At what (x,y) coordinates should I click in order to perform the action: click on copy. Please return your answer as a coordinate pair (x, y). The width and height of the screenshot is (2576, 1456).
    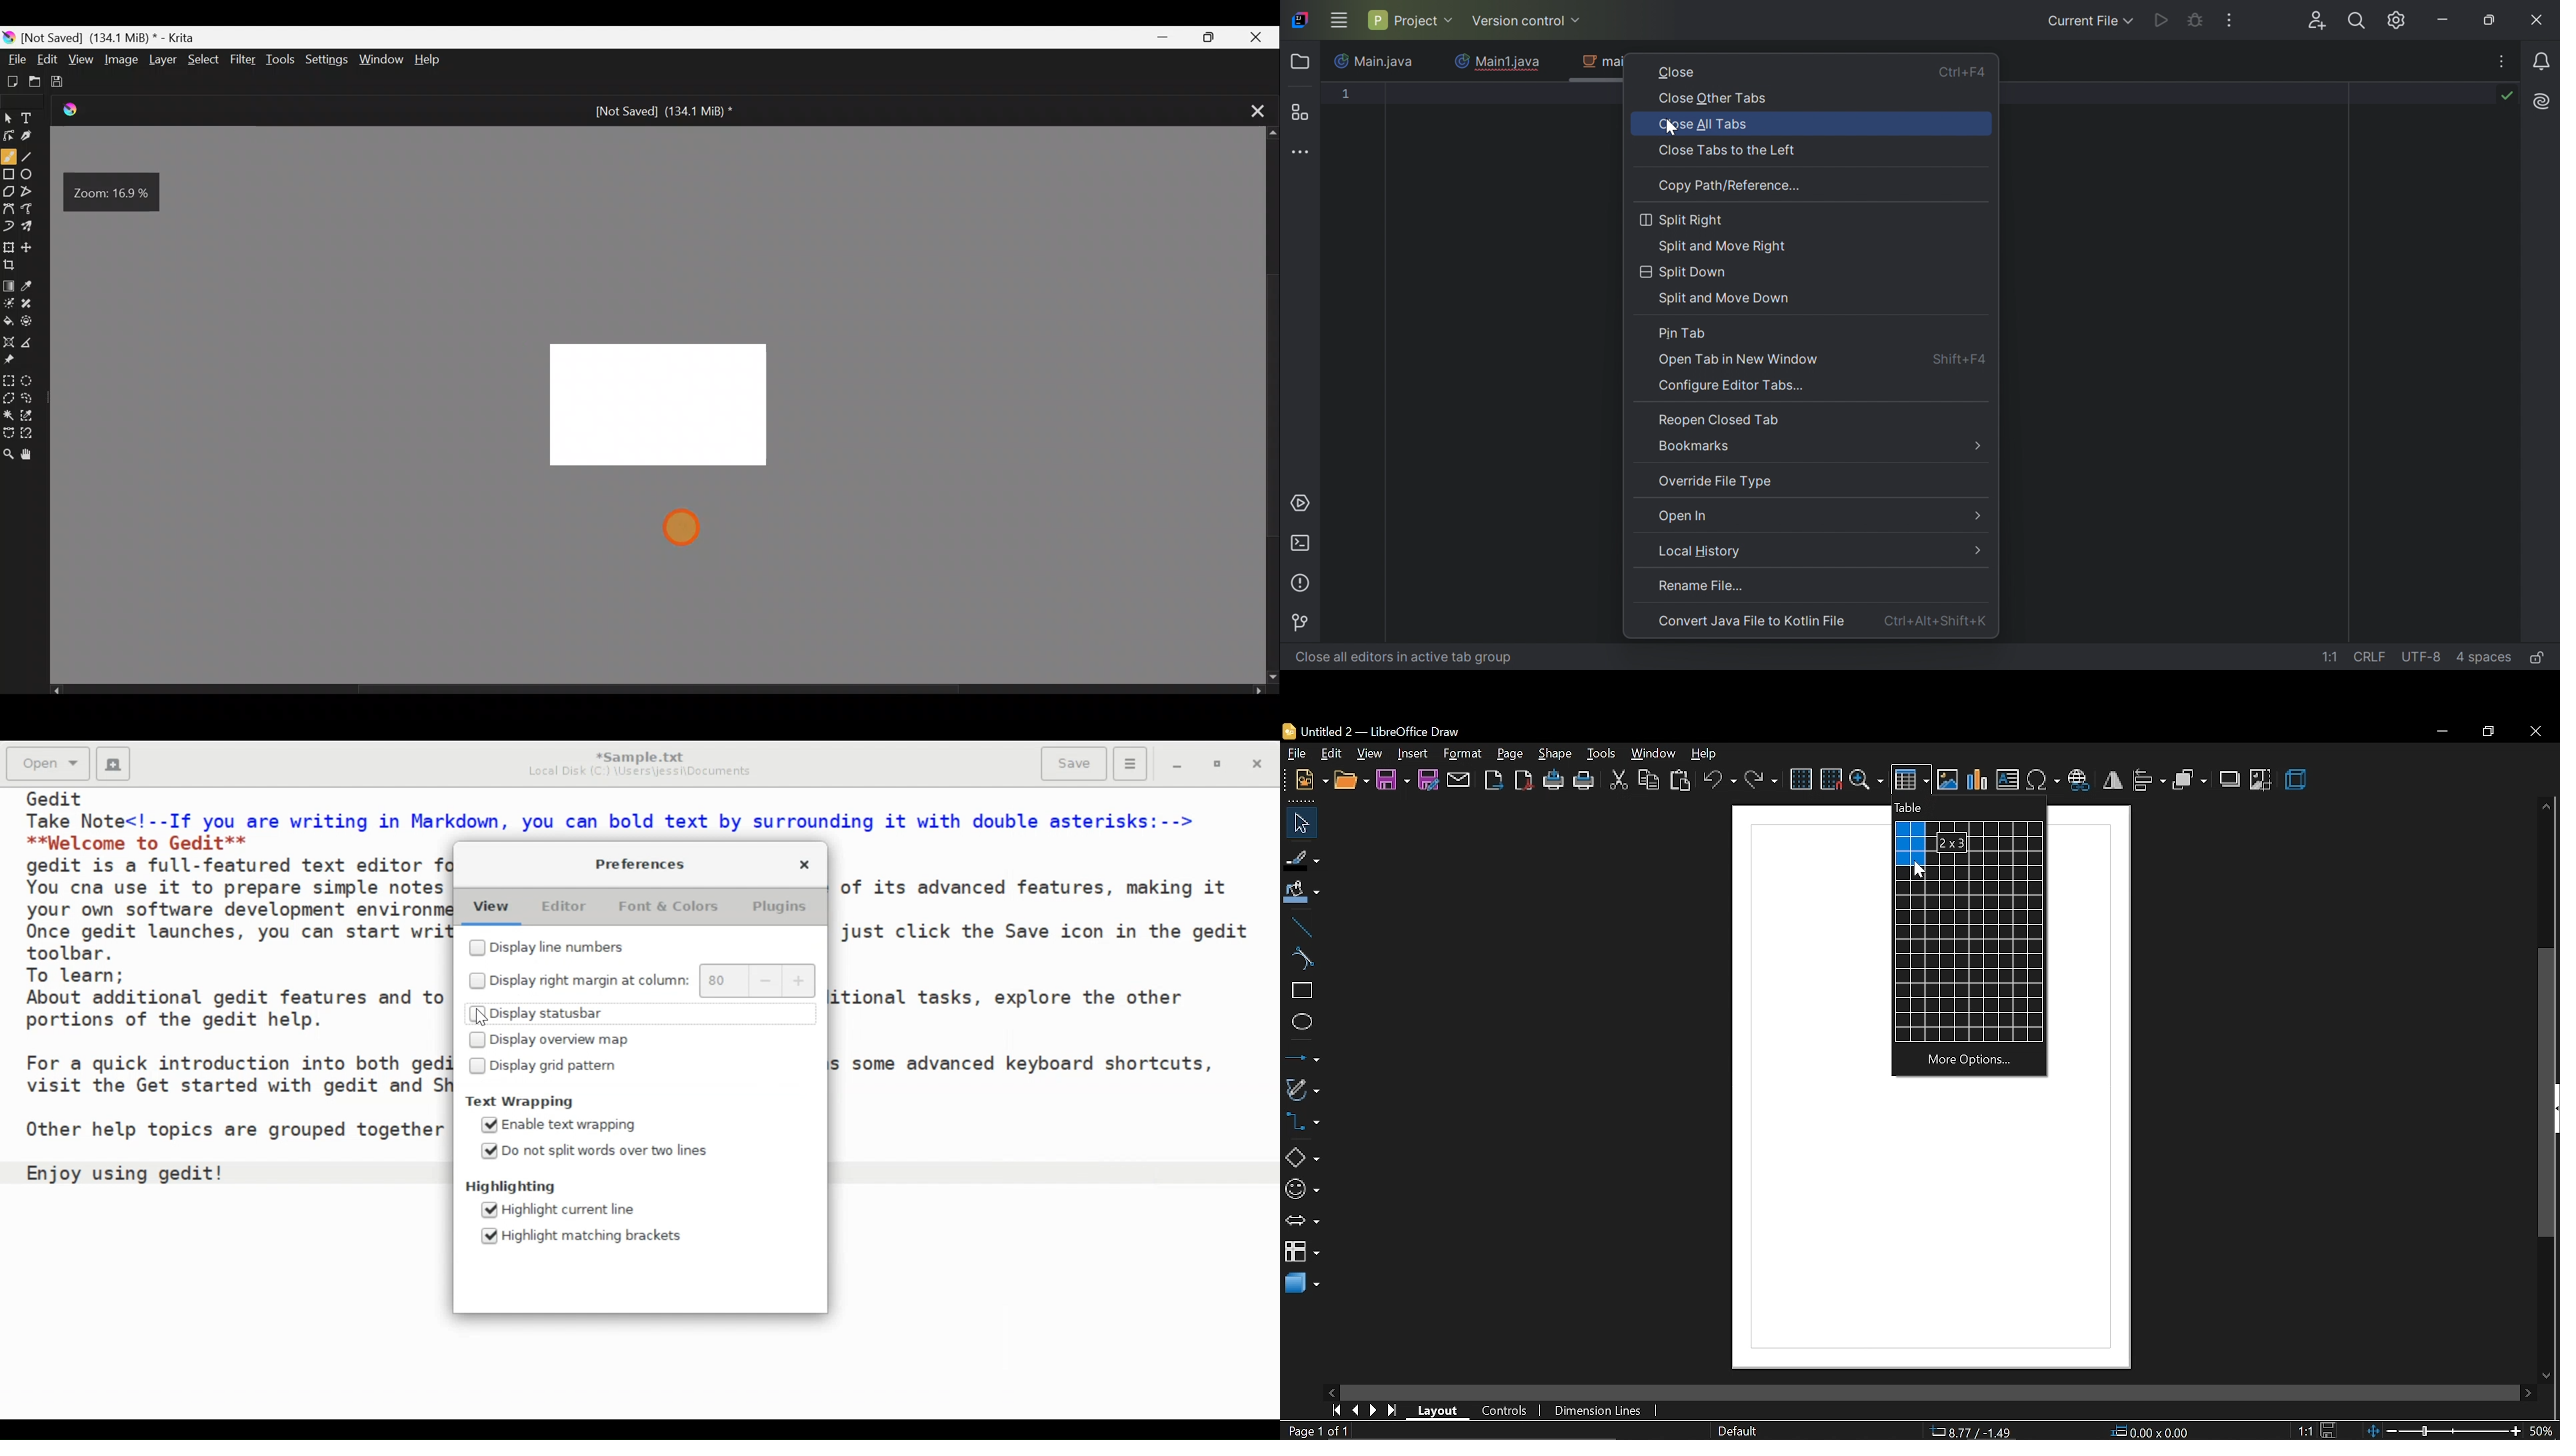
    Looking at the image, I should click on (1650, 780).